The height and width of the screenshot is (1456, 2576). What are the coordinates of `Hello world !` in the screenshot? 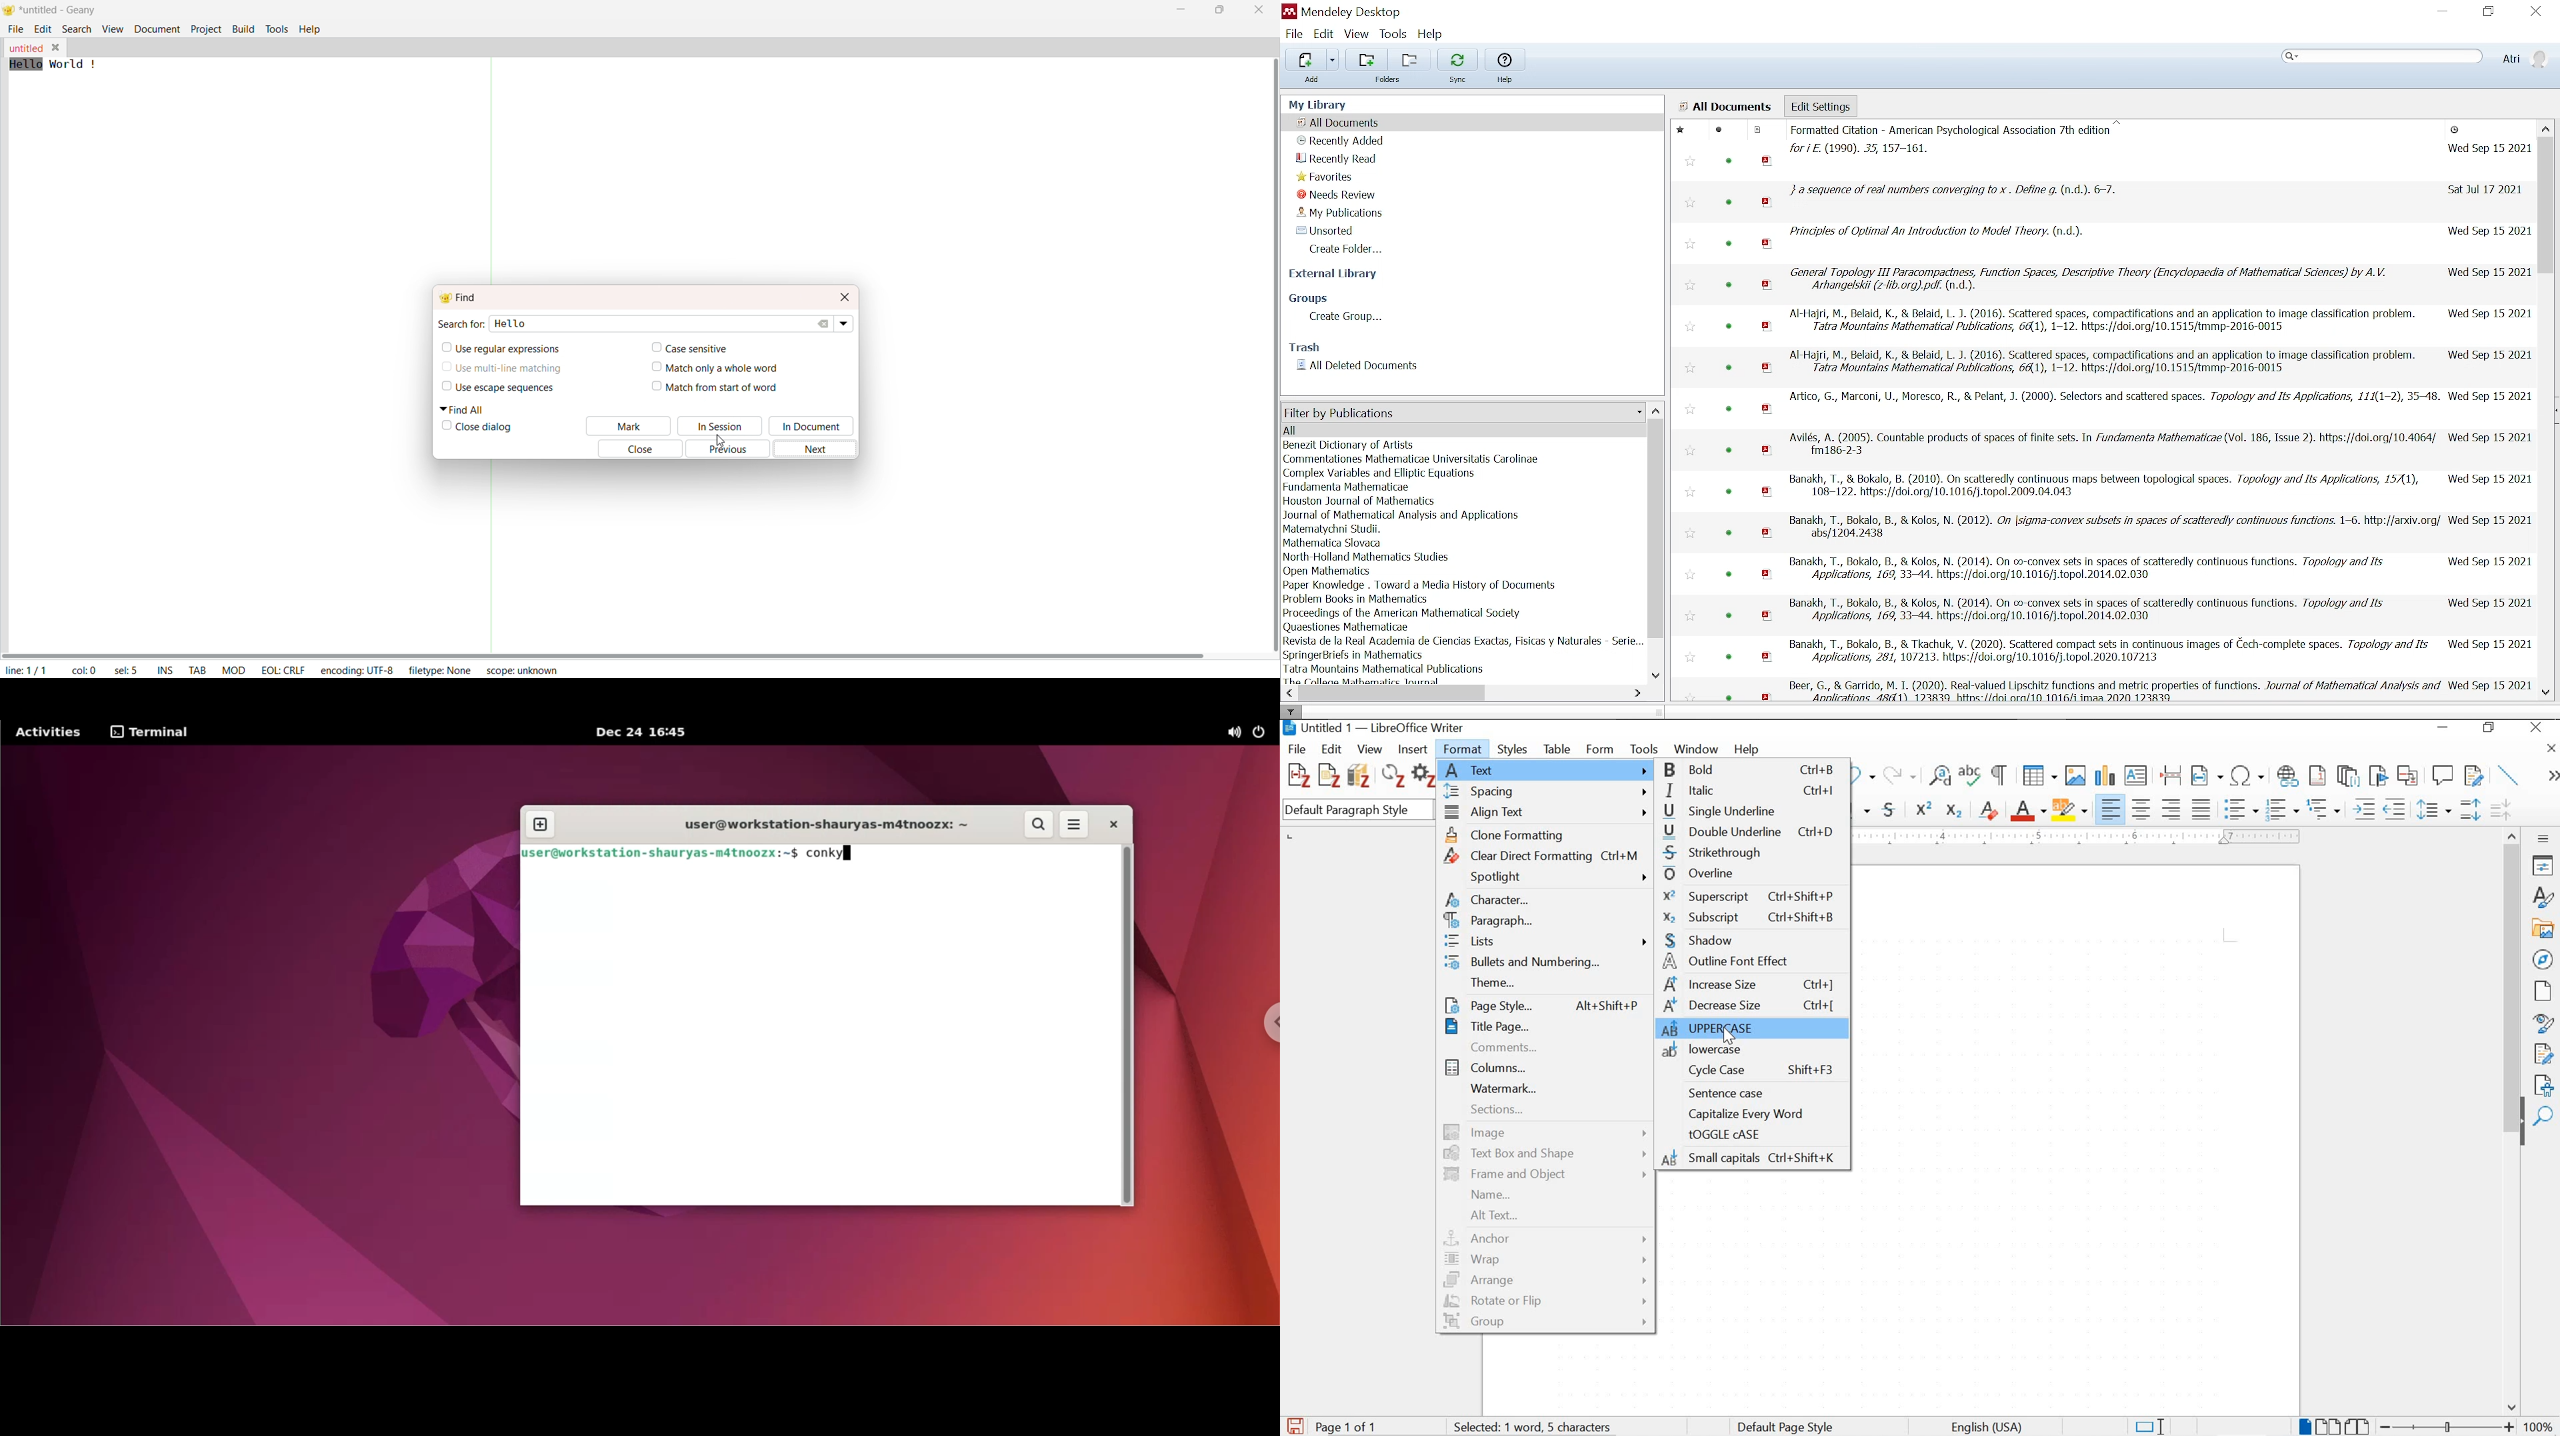 It's located at (56, 64).